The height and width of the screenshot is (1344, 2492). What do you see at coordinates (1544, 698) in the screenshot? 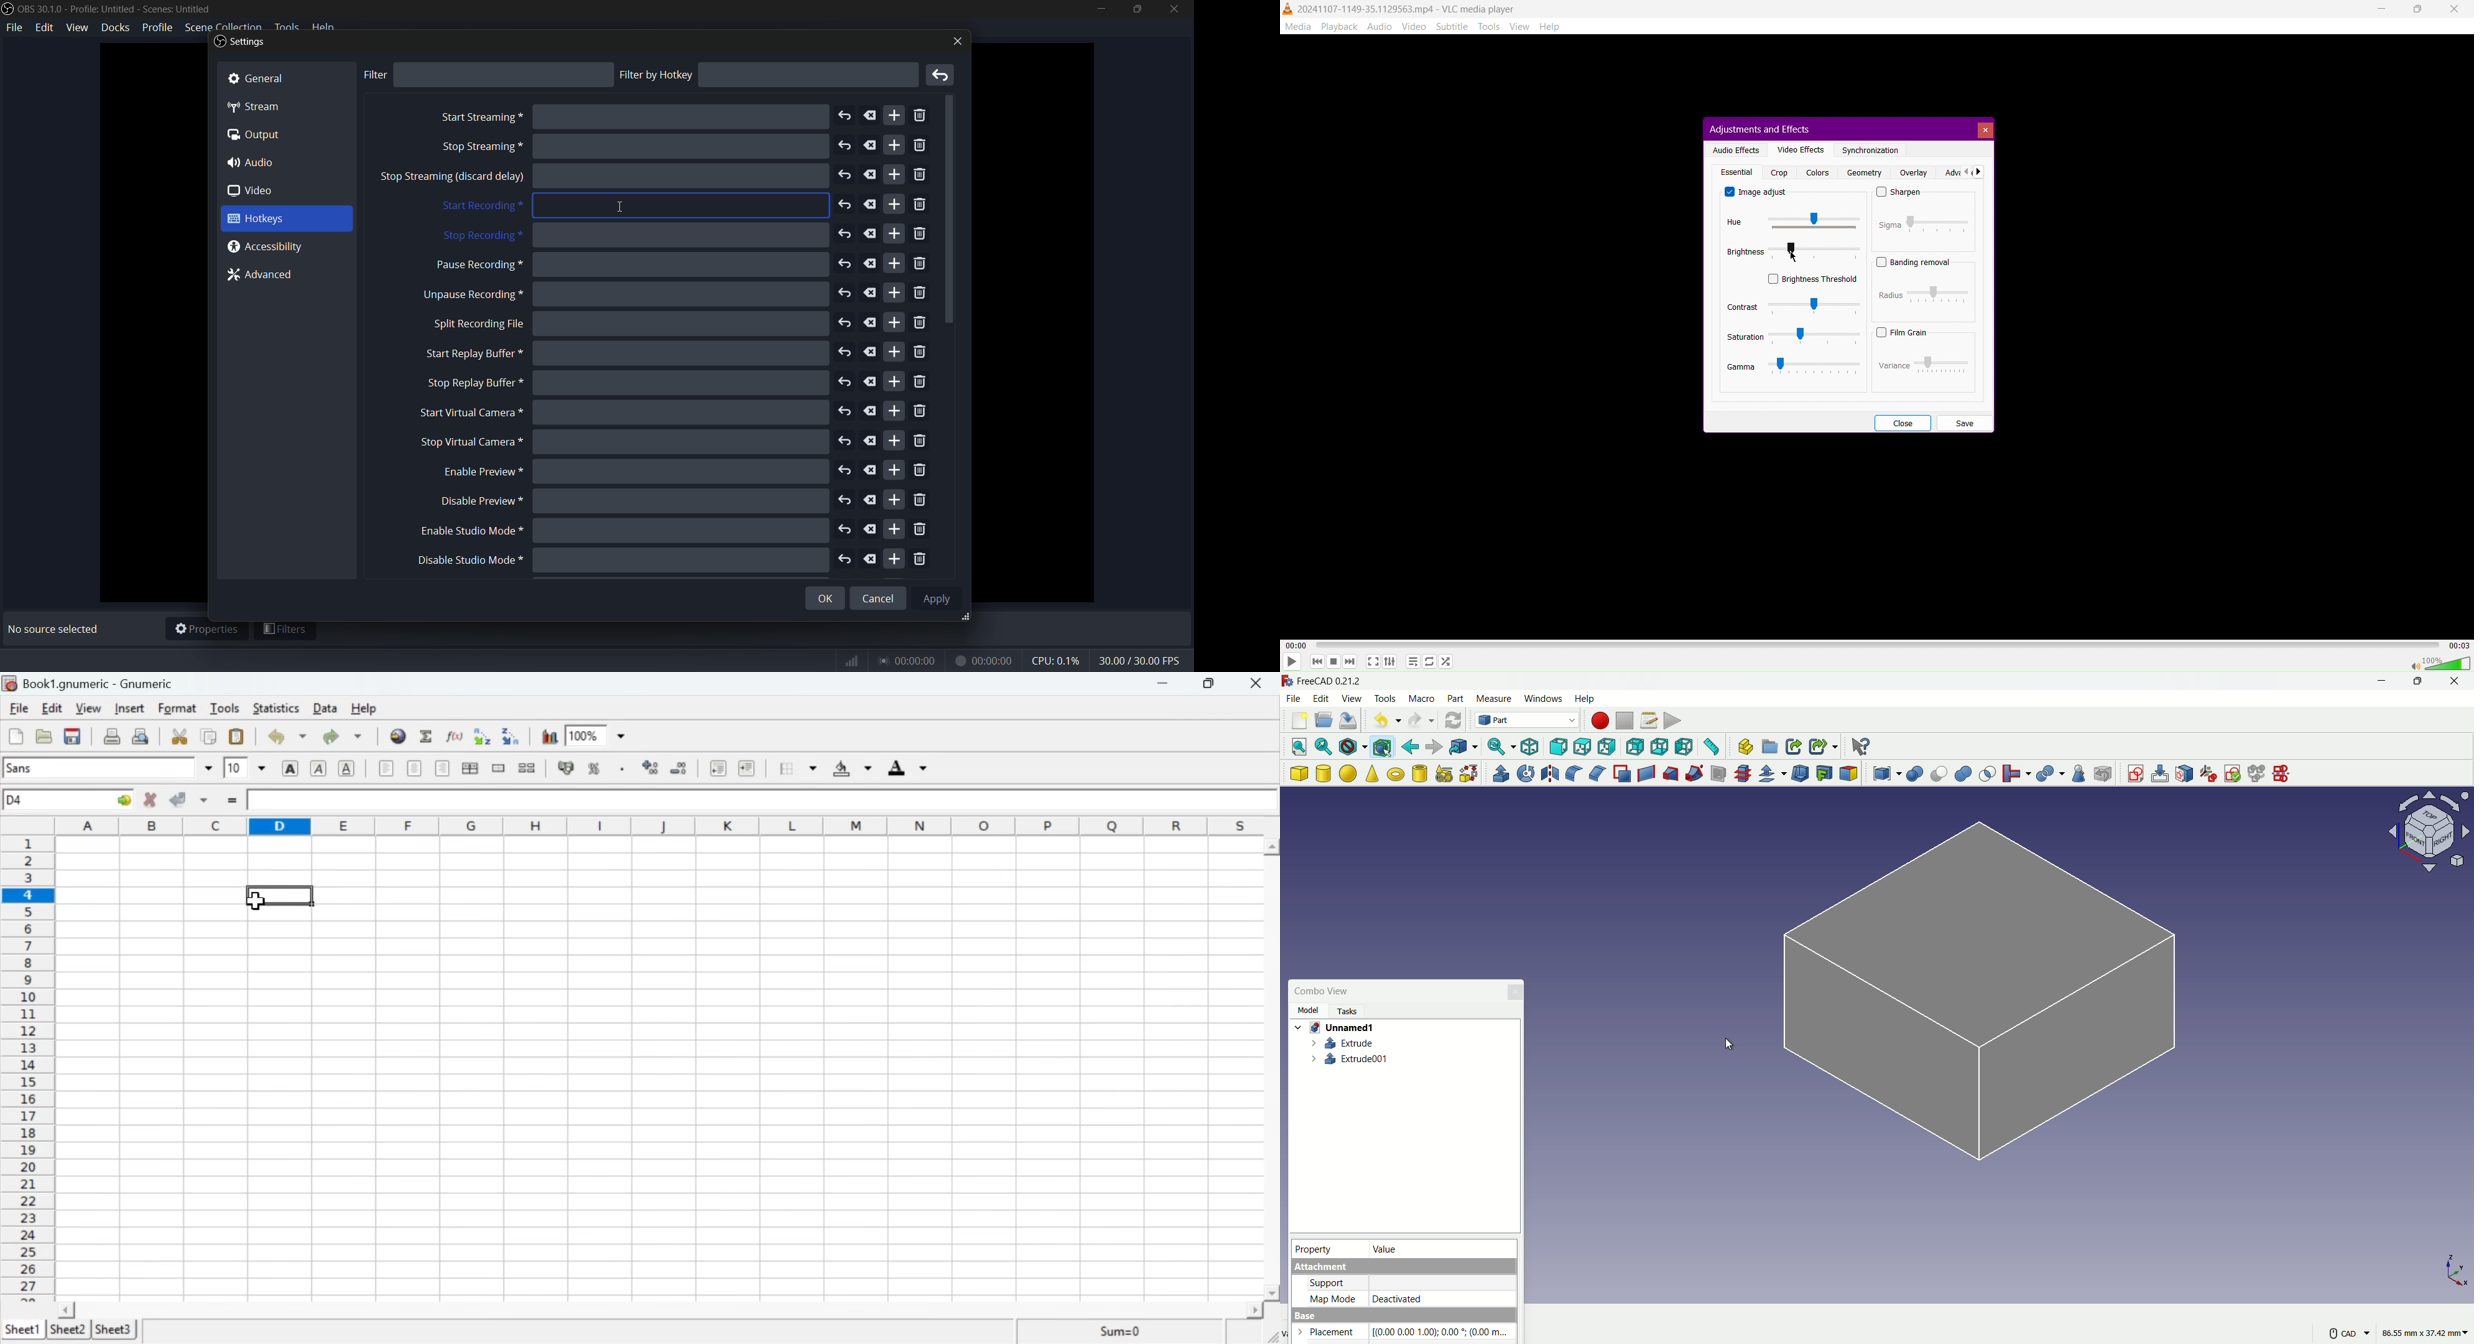
I see `windows` at bounding box center [1544, 698].